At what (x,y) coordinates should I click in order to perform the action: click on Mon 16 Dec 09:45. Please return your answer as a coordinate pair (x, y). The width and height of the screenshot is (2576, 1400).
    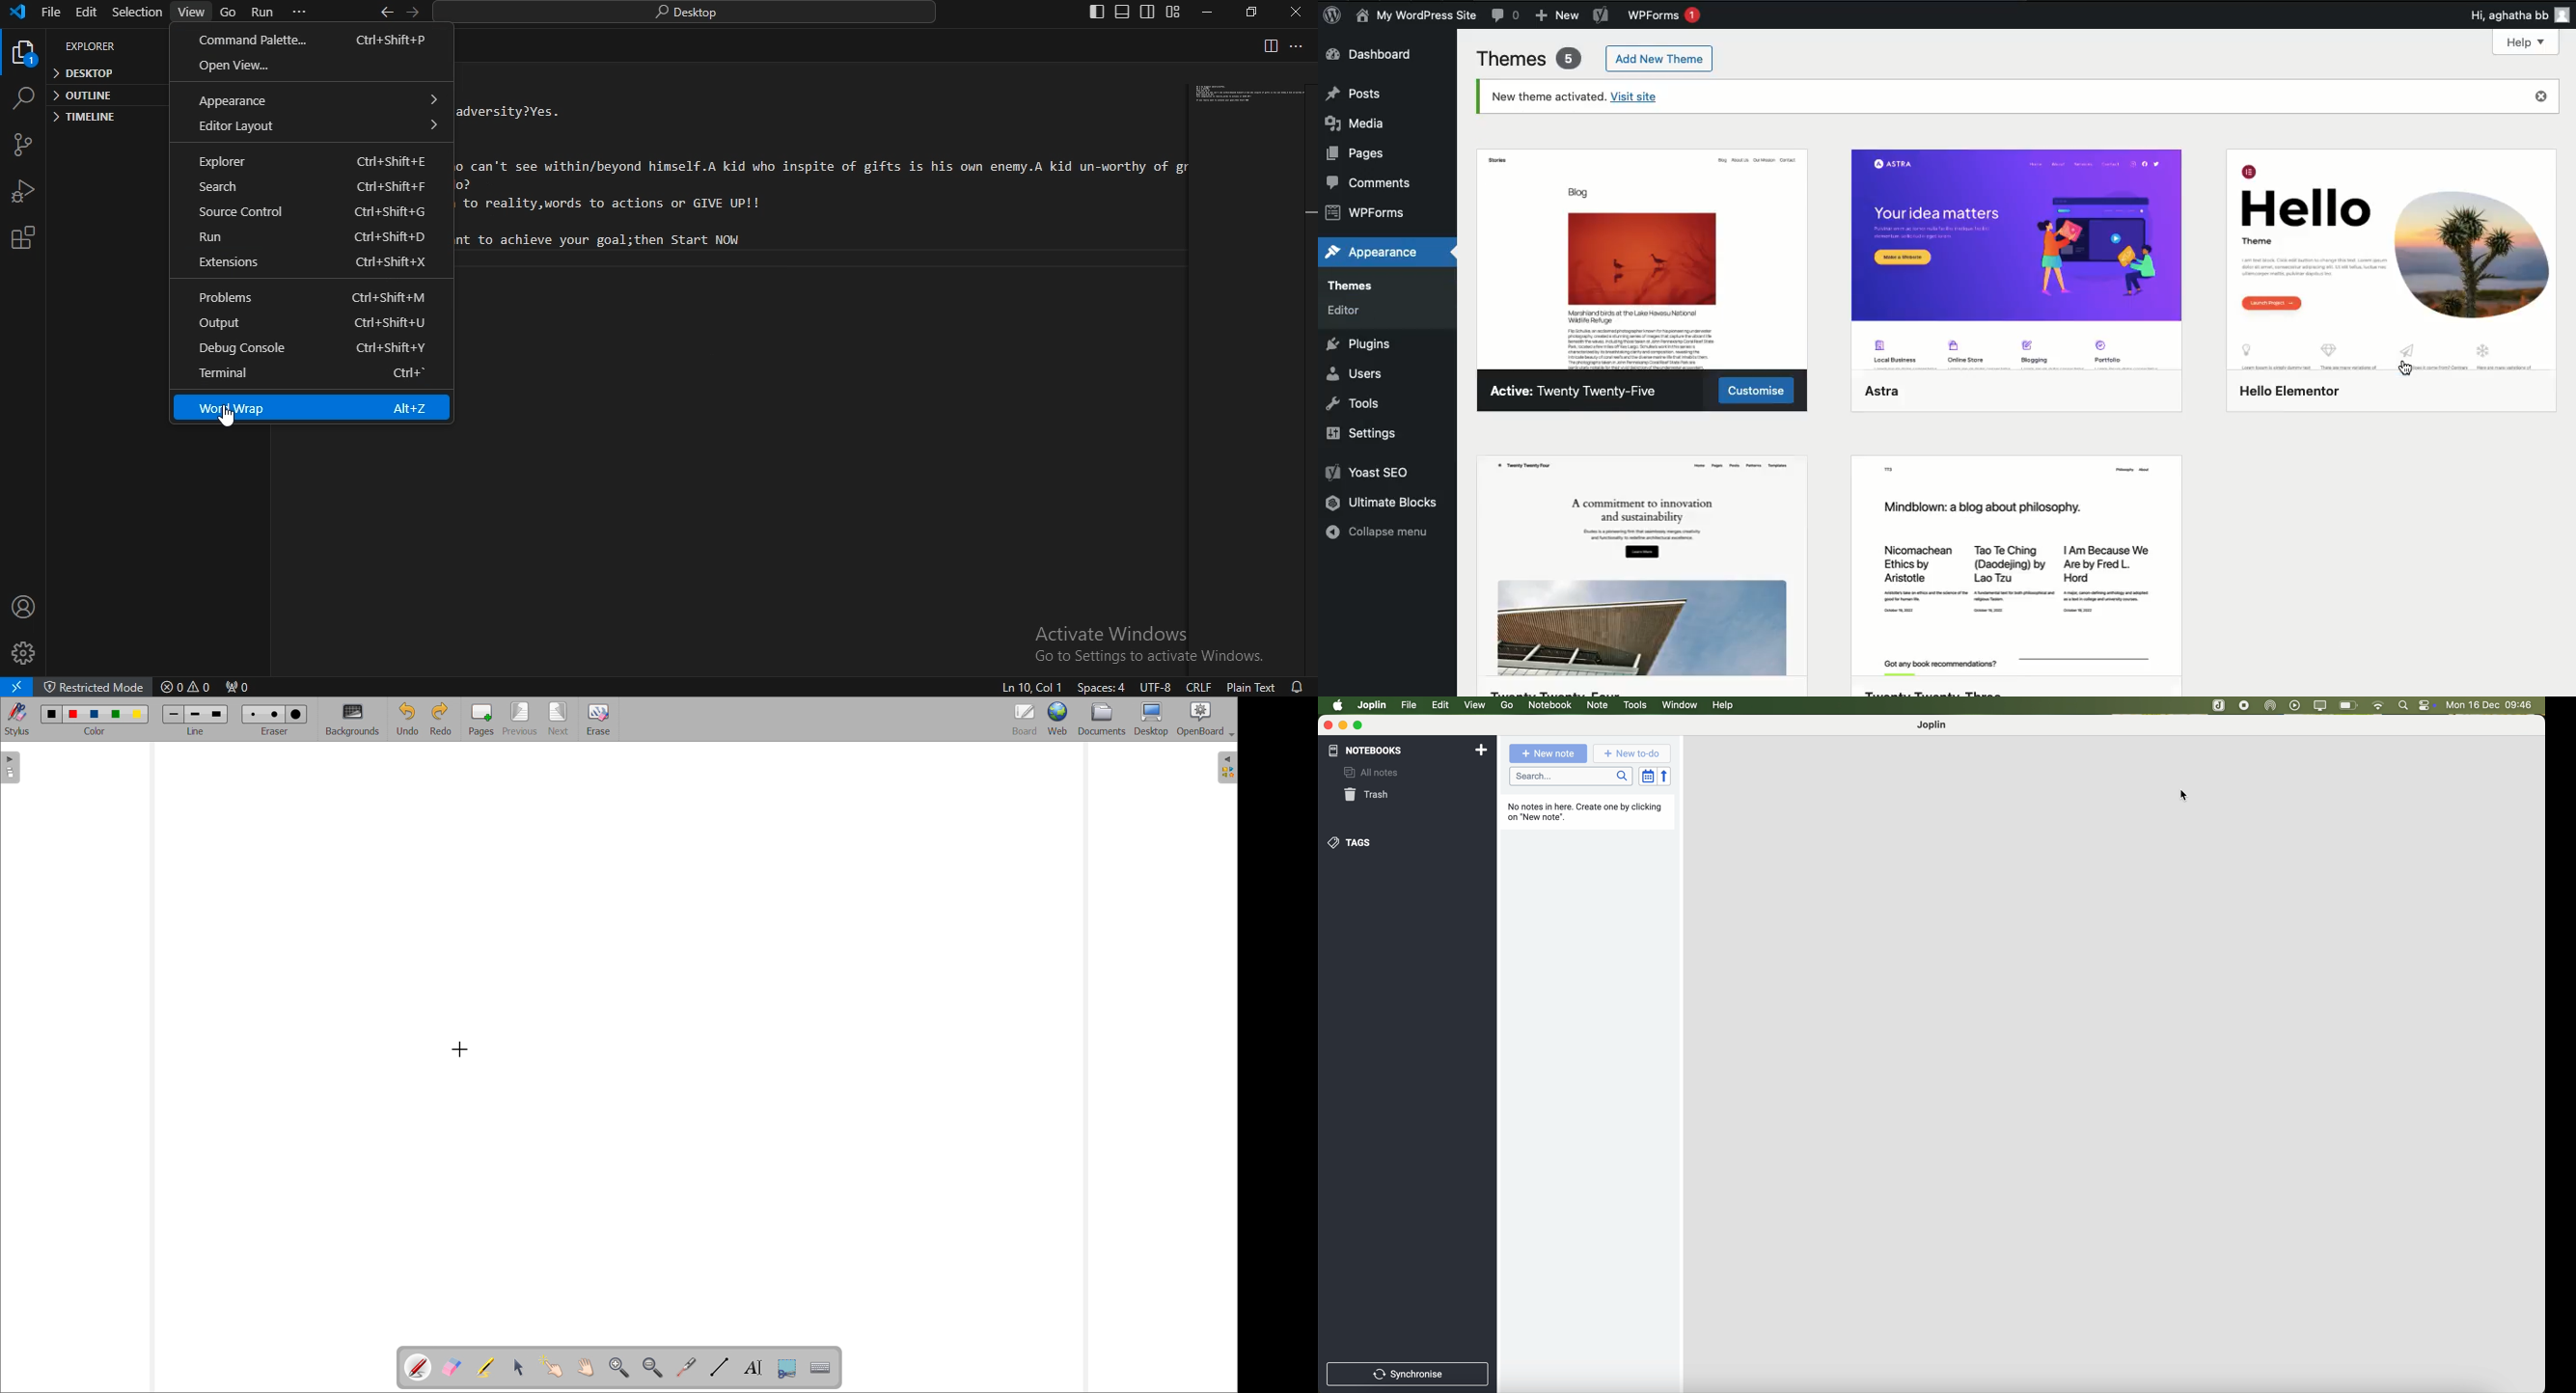
    Looking at the image, I should click on (2491, 706).